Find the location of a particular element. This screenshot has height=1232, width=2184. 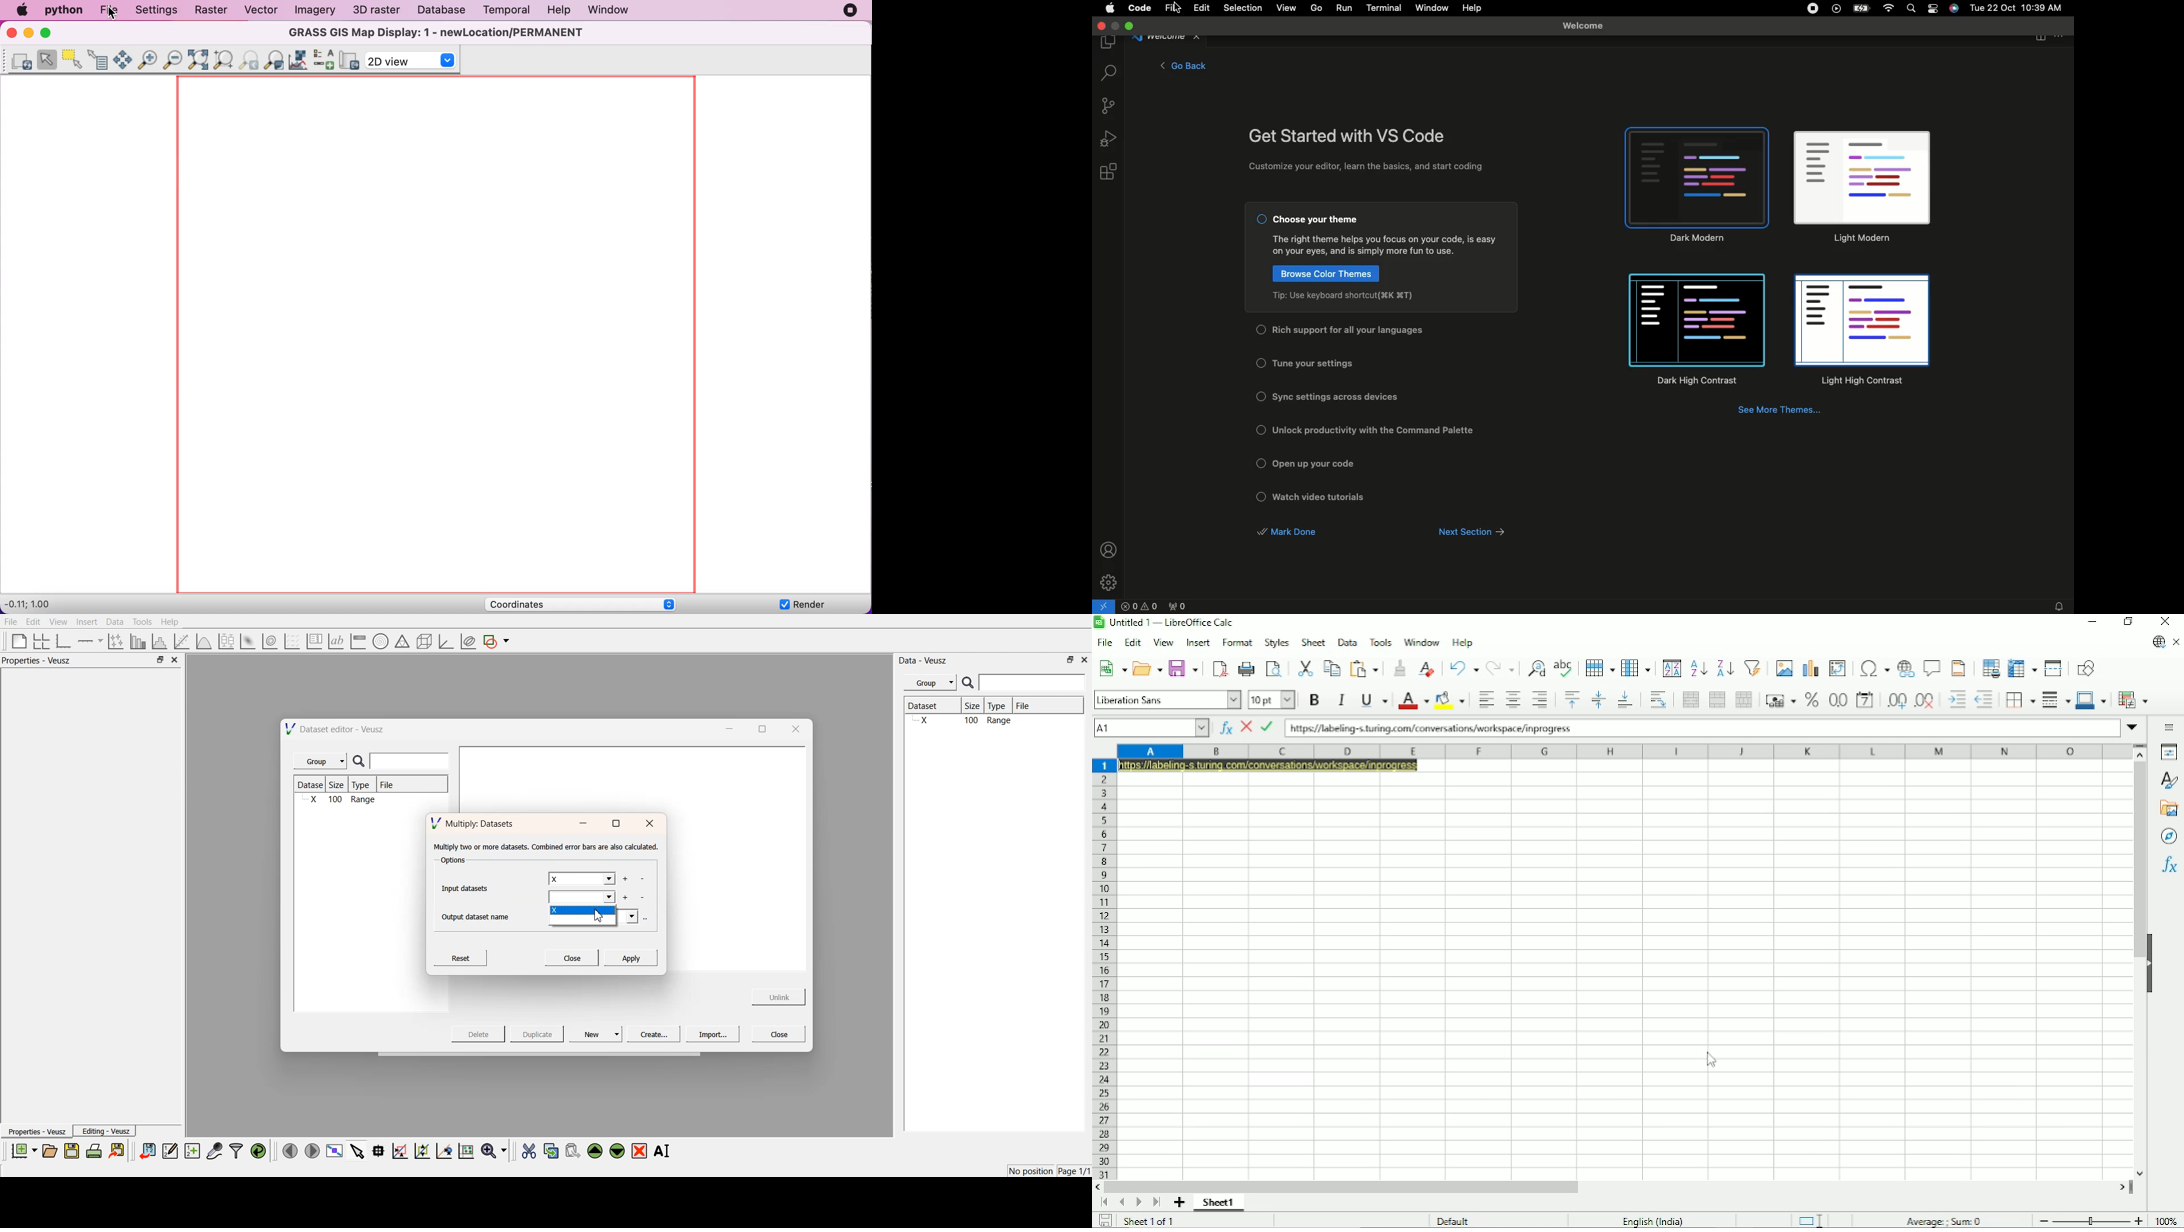

window is located at coordinates (1422, 643).